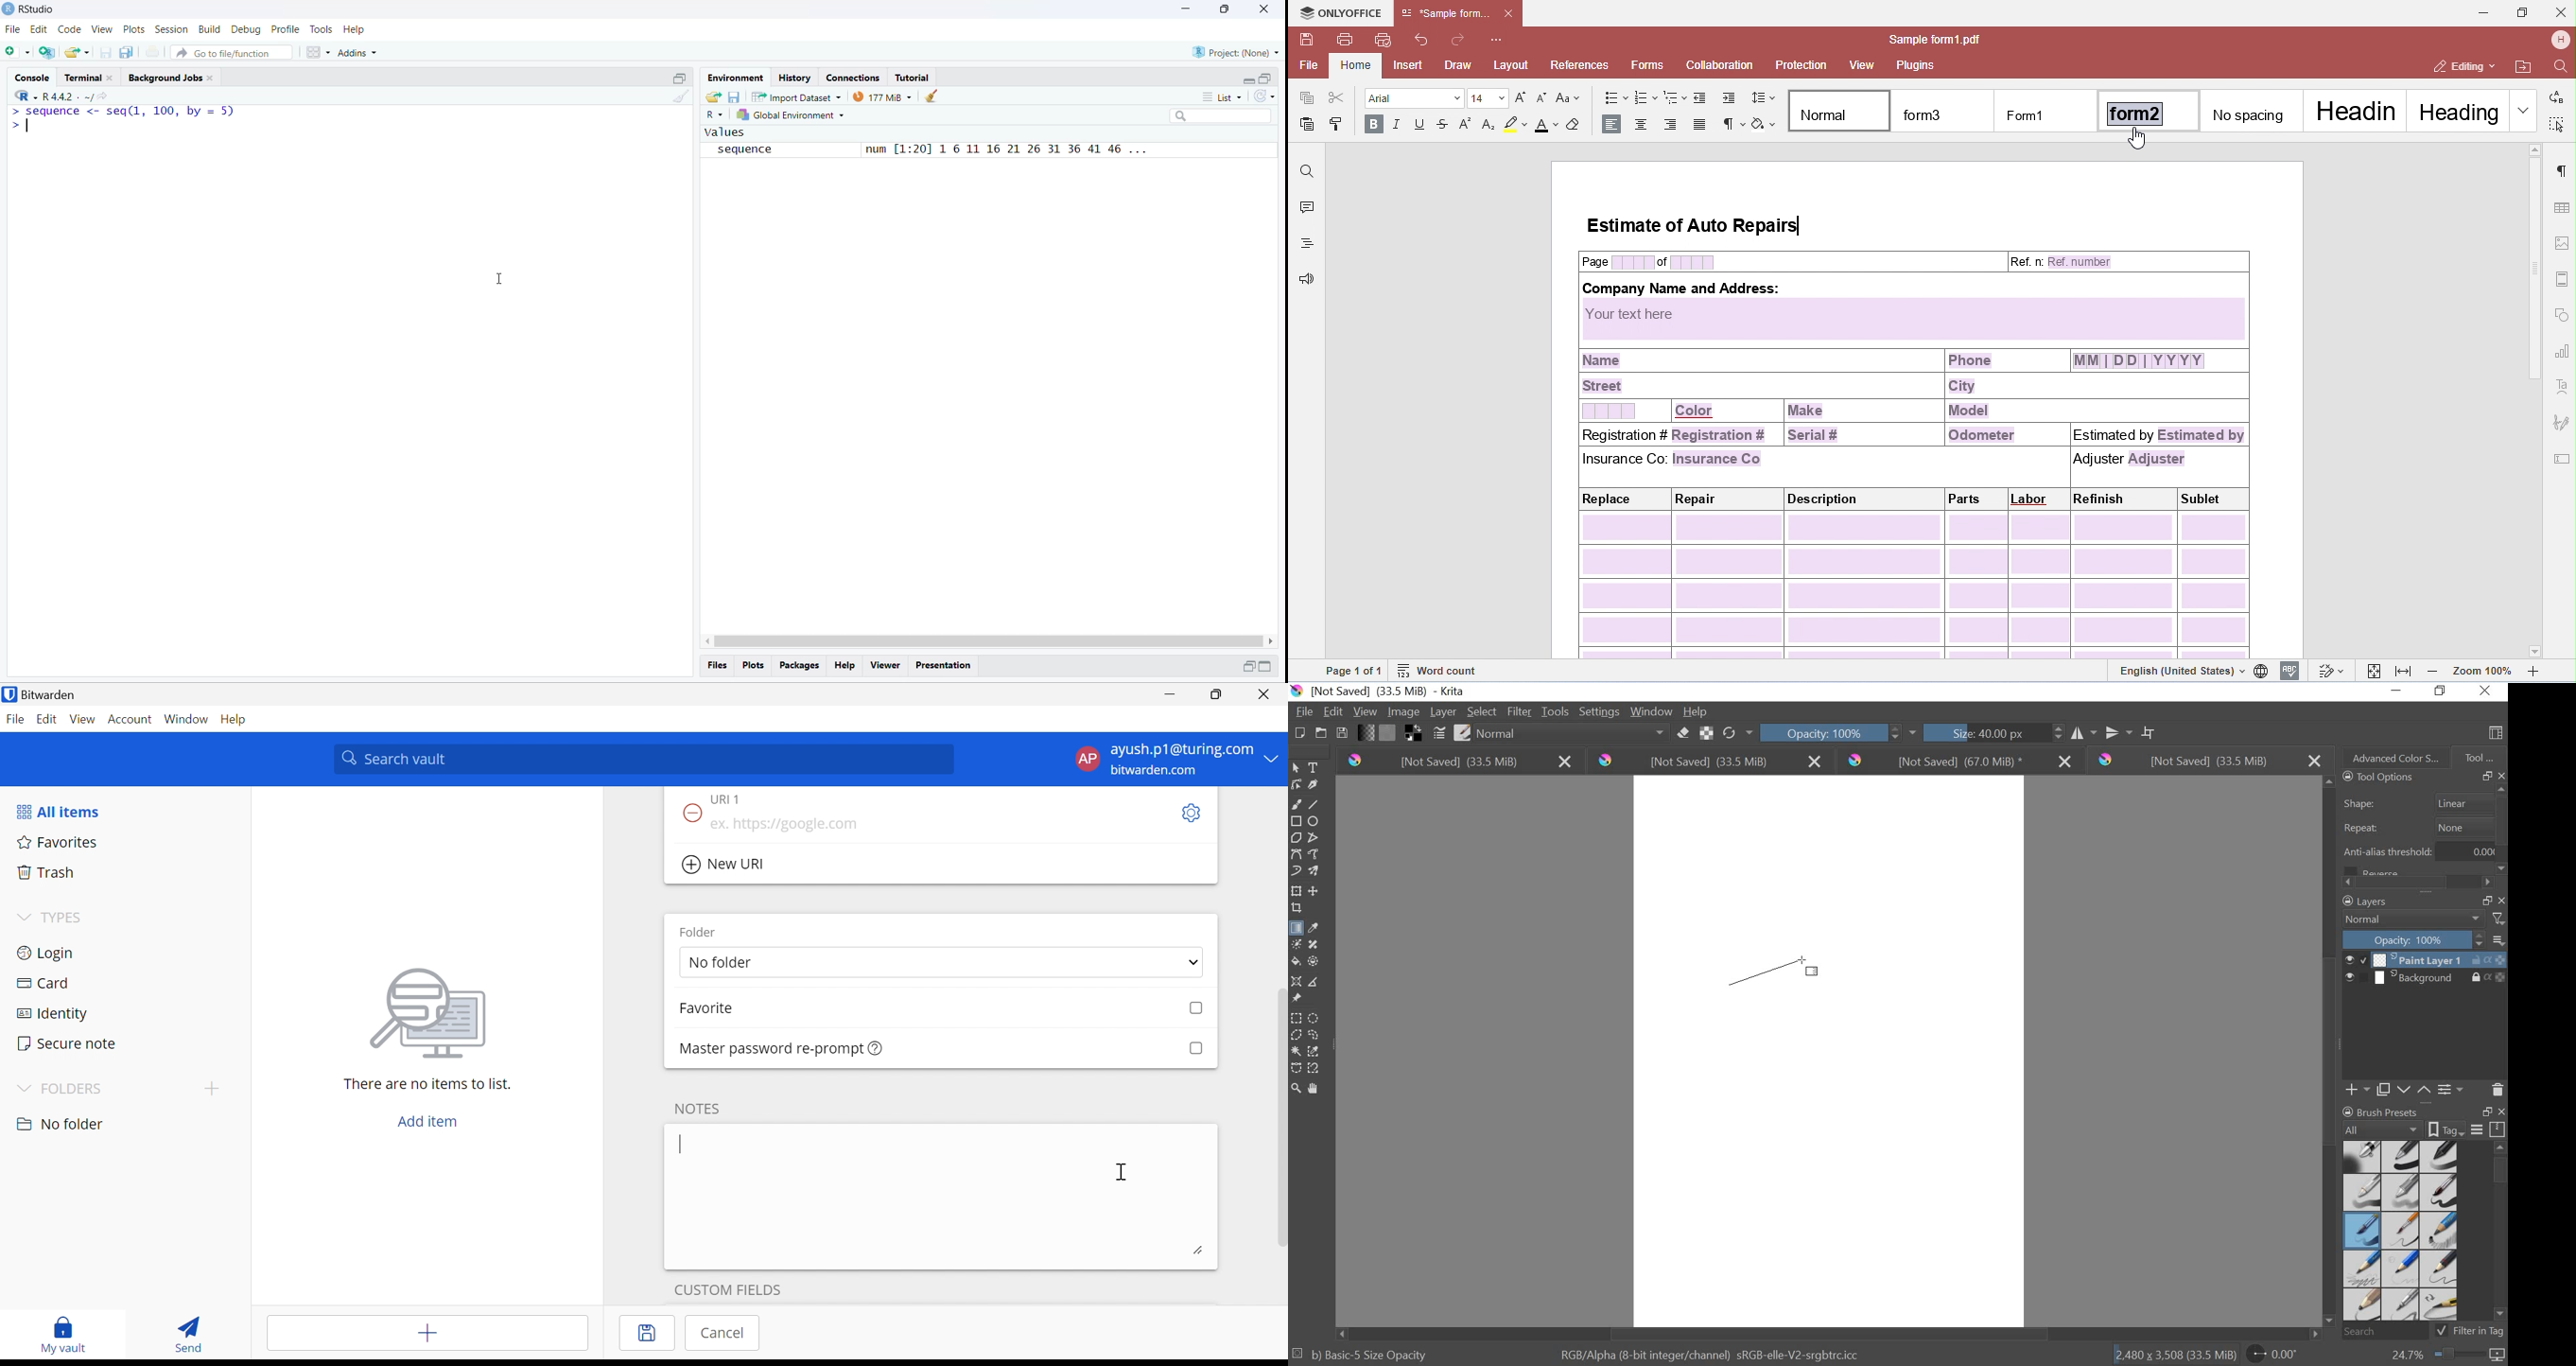  Describe the element at coordinates (359, 53) in the screenshot. I see `addins` at that location.